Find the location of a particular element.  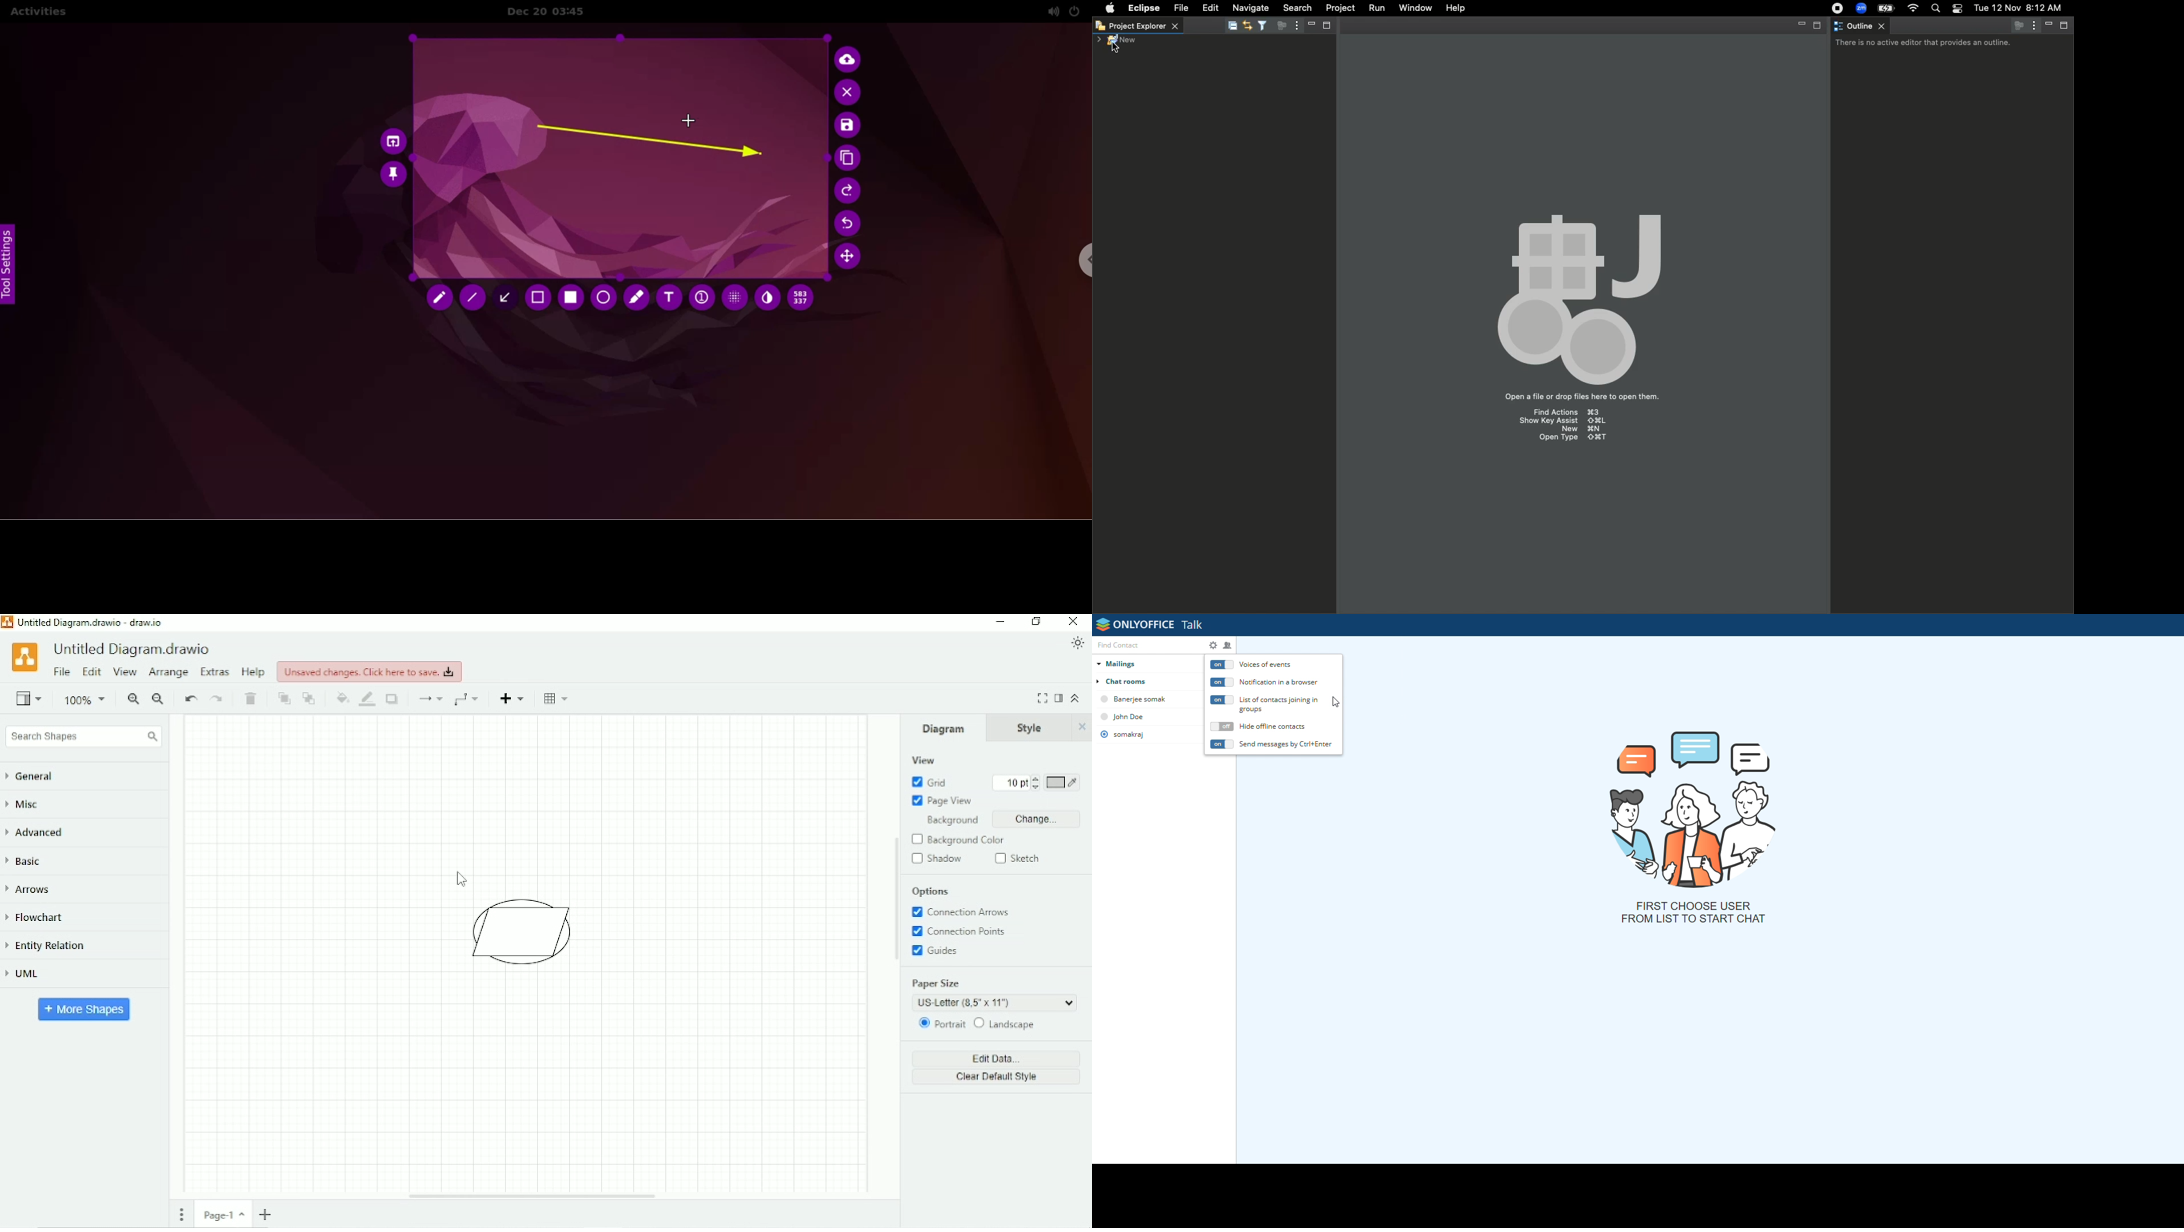

Guides is located at coordinates (938, 952).